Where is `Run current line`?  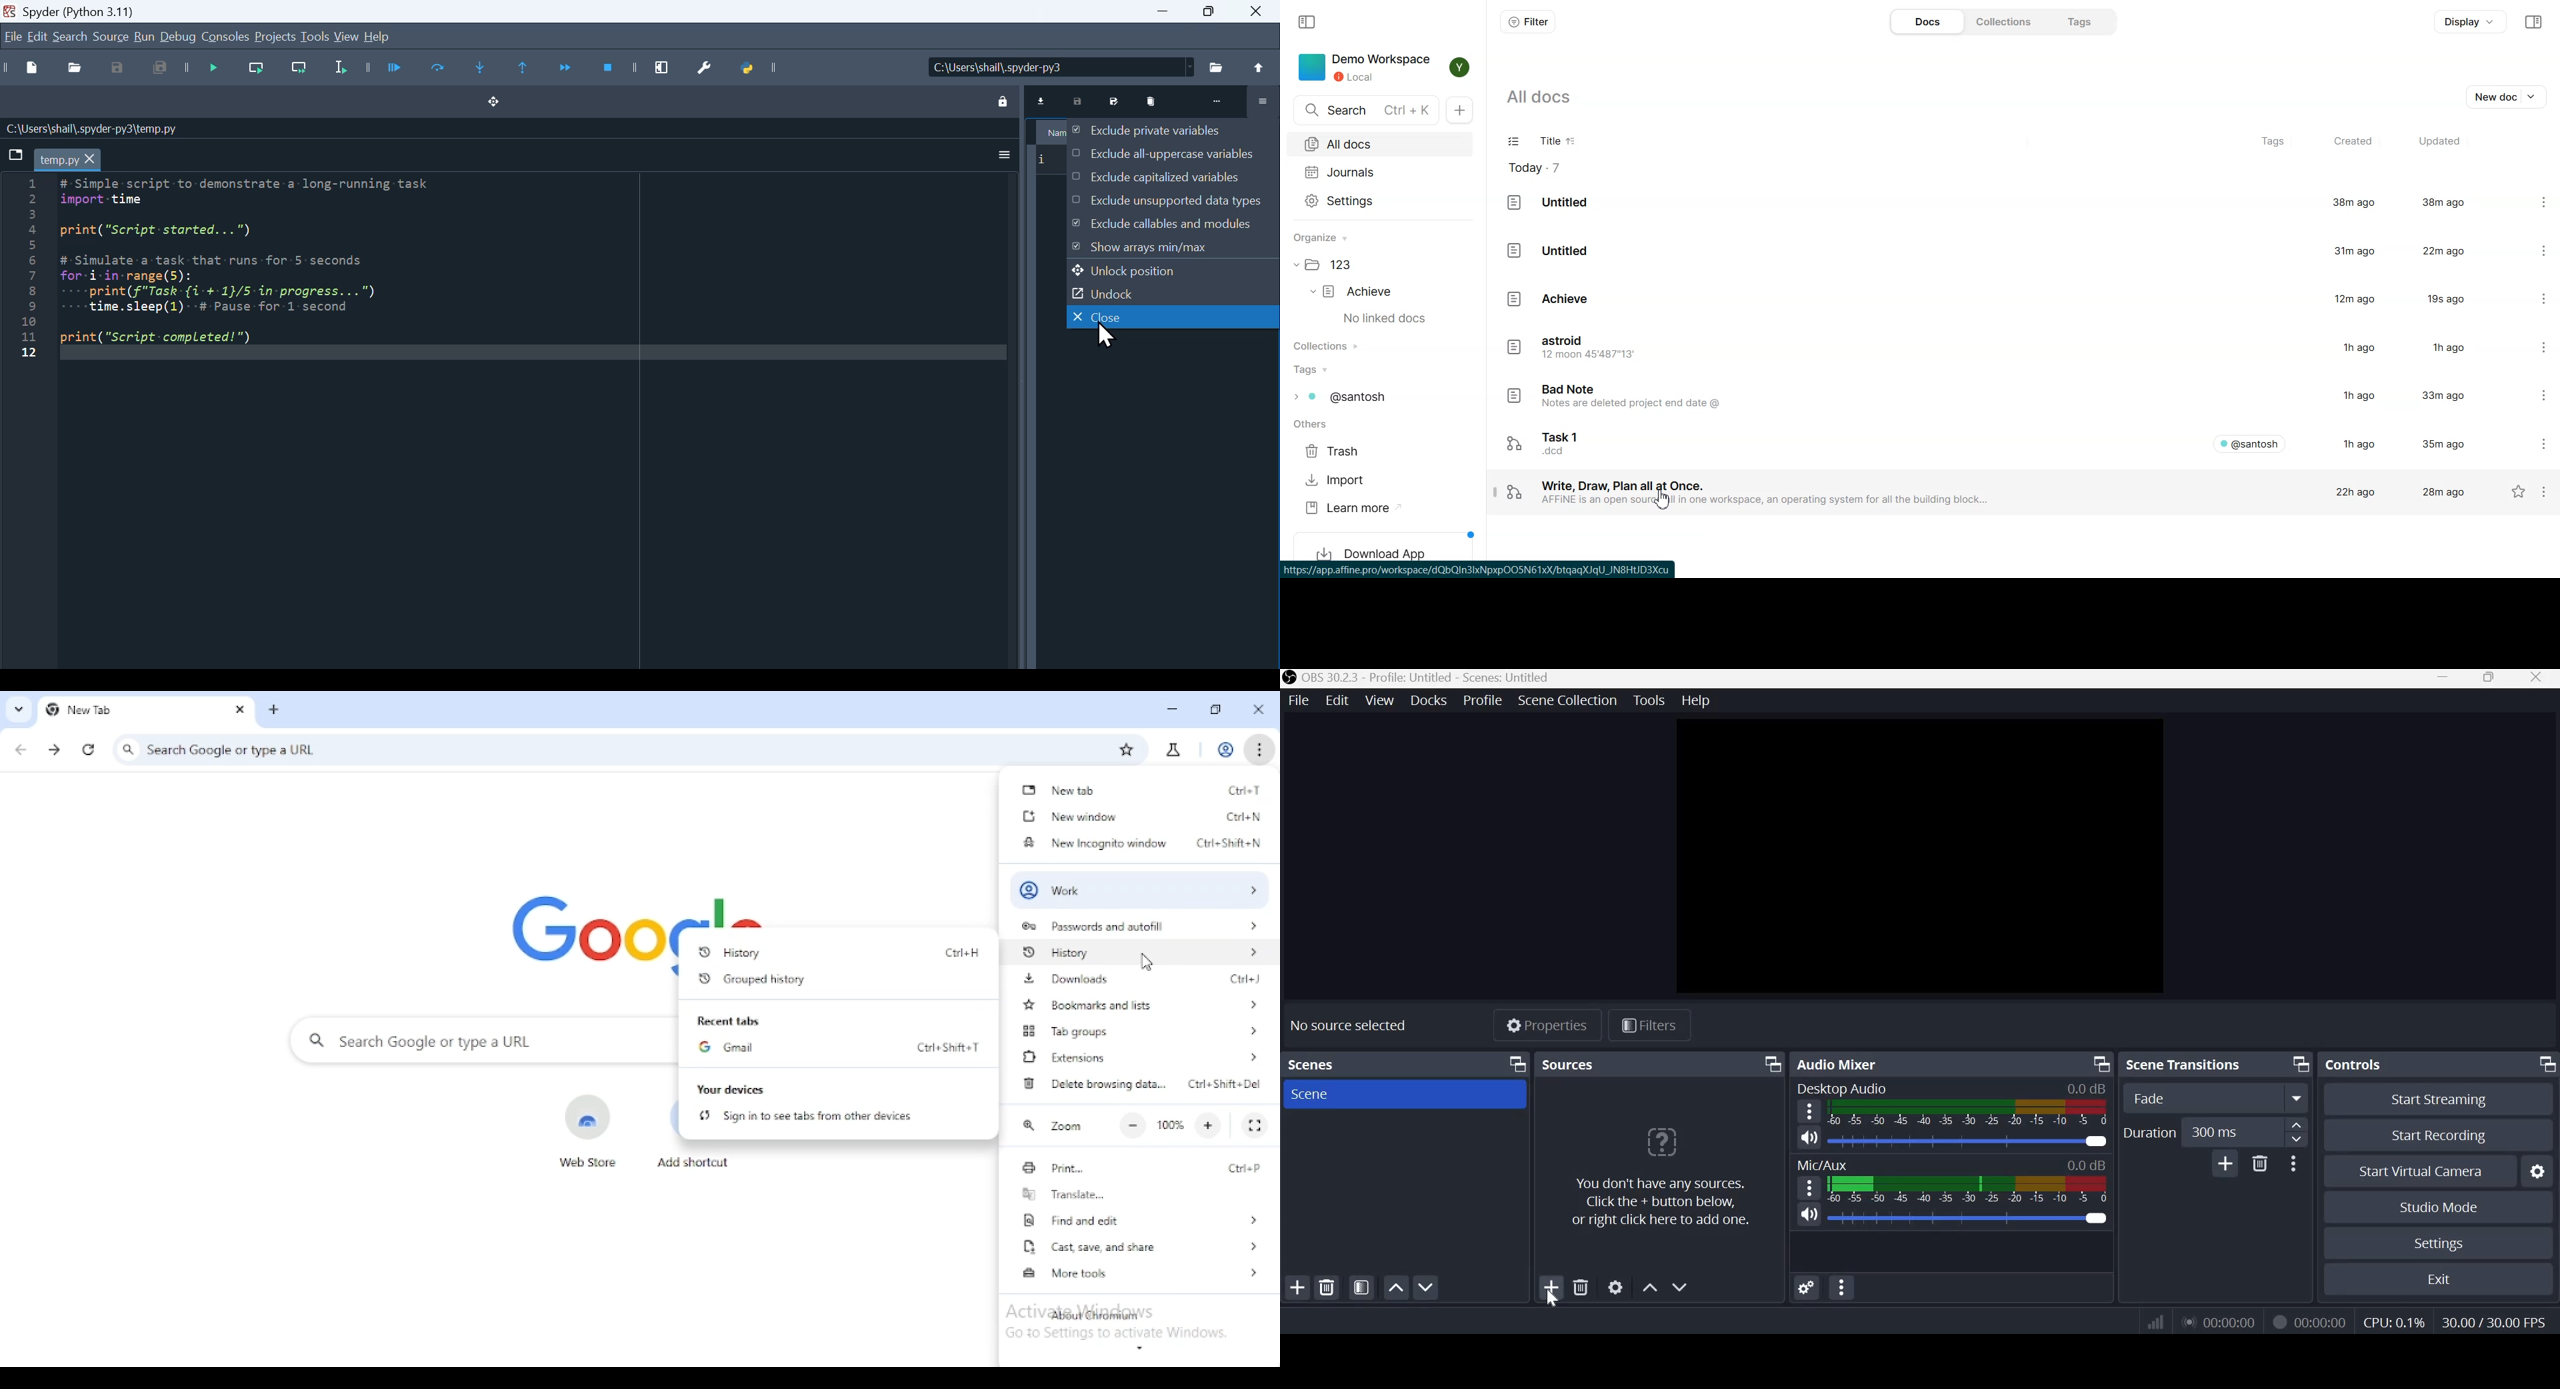 Run current line is located at coordinates (257, 68).